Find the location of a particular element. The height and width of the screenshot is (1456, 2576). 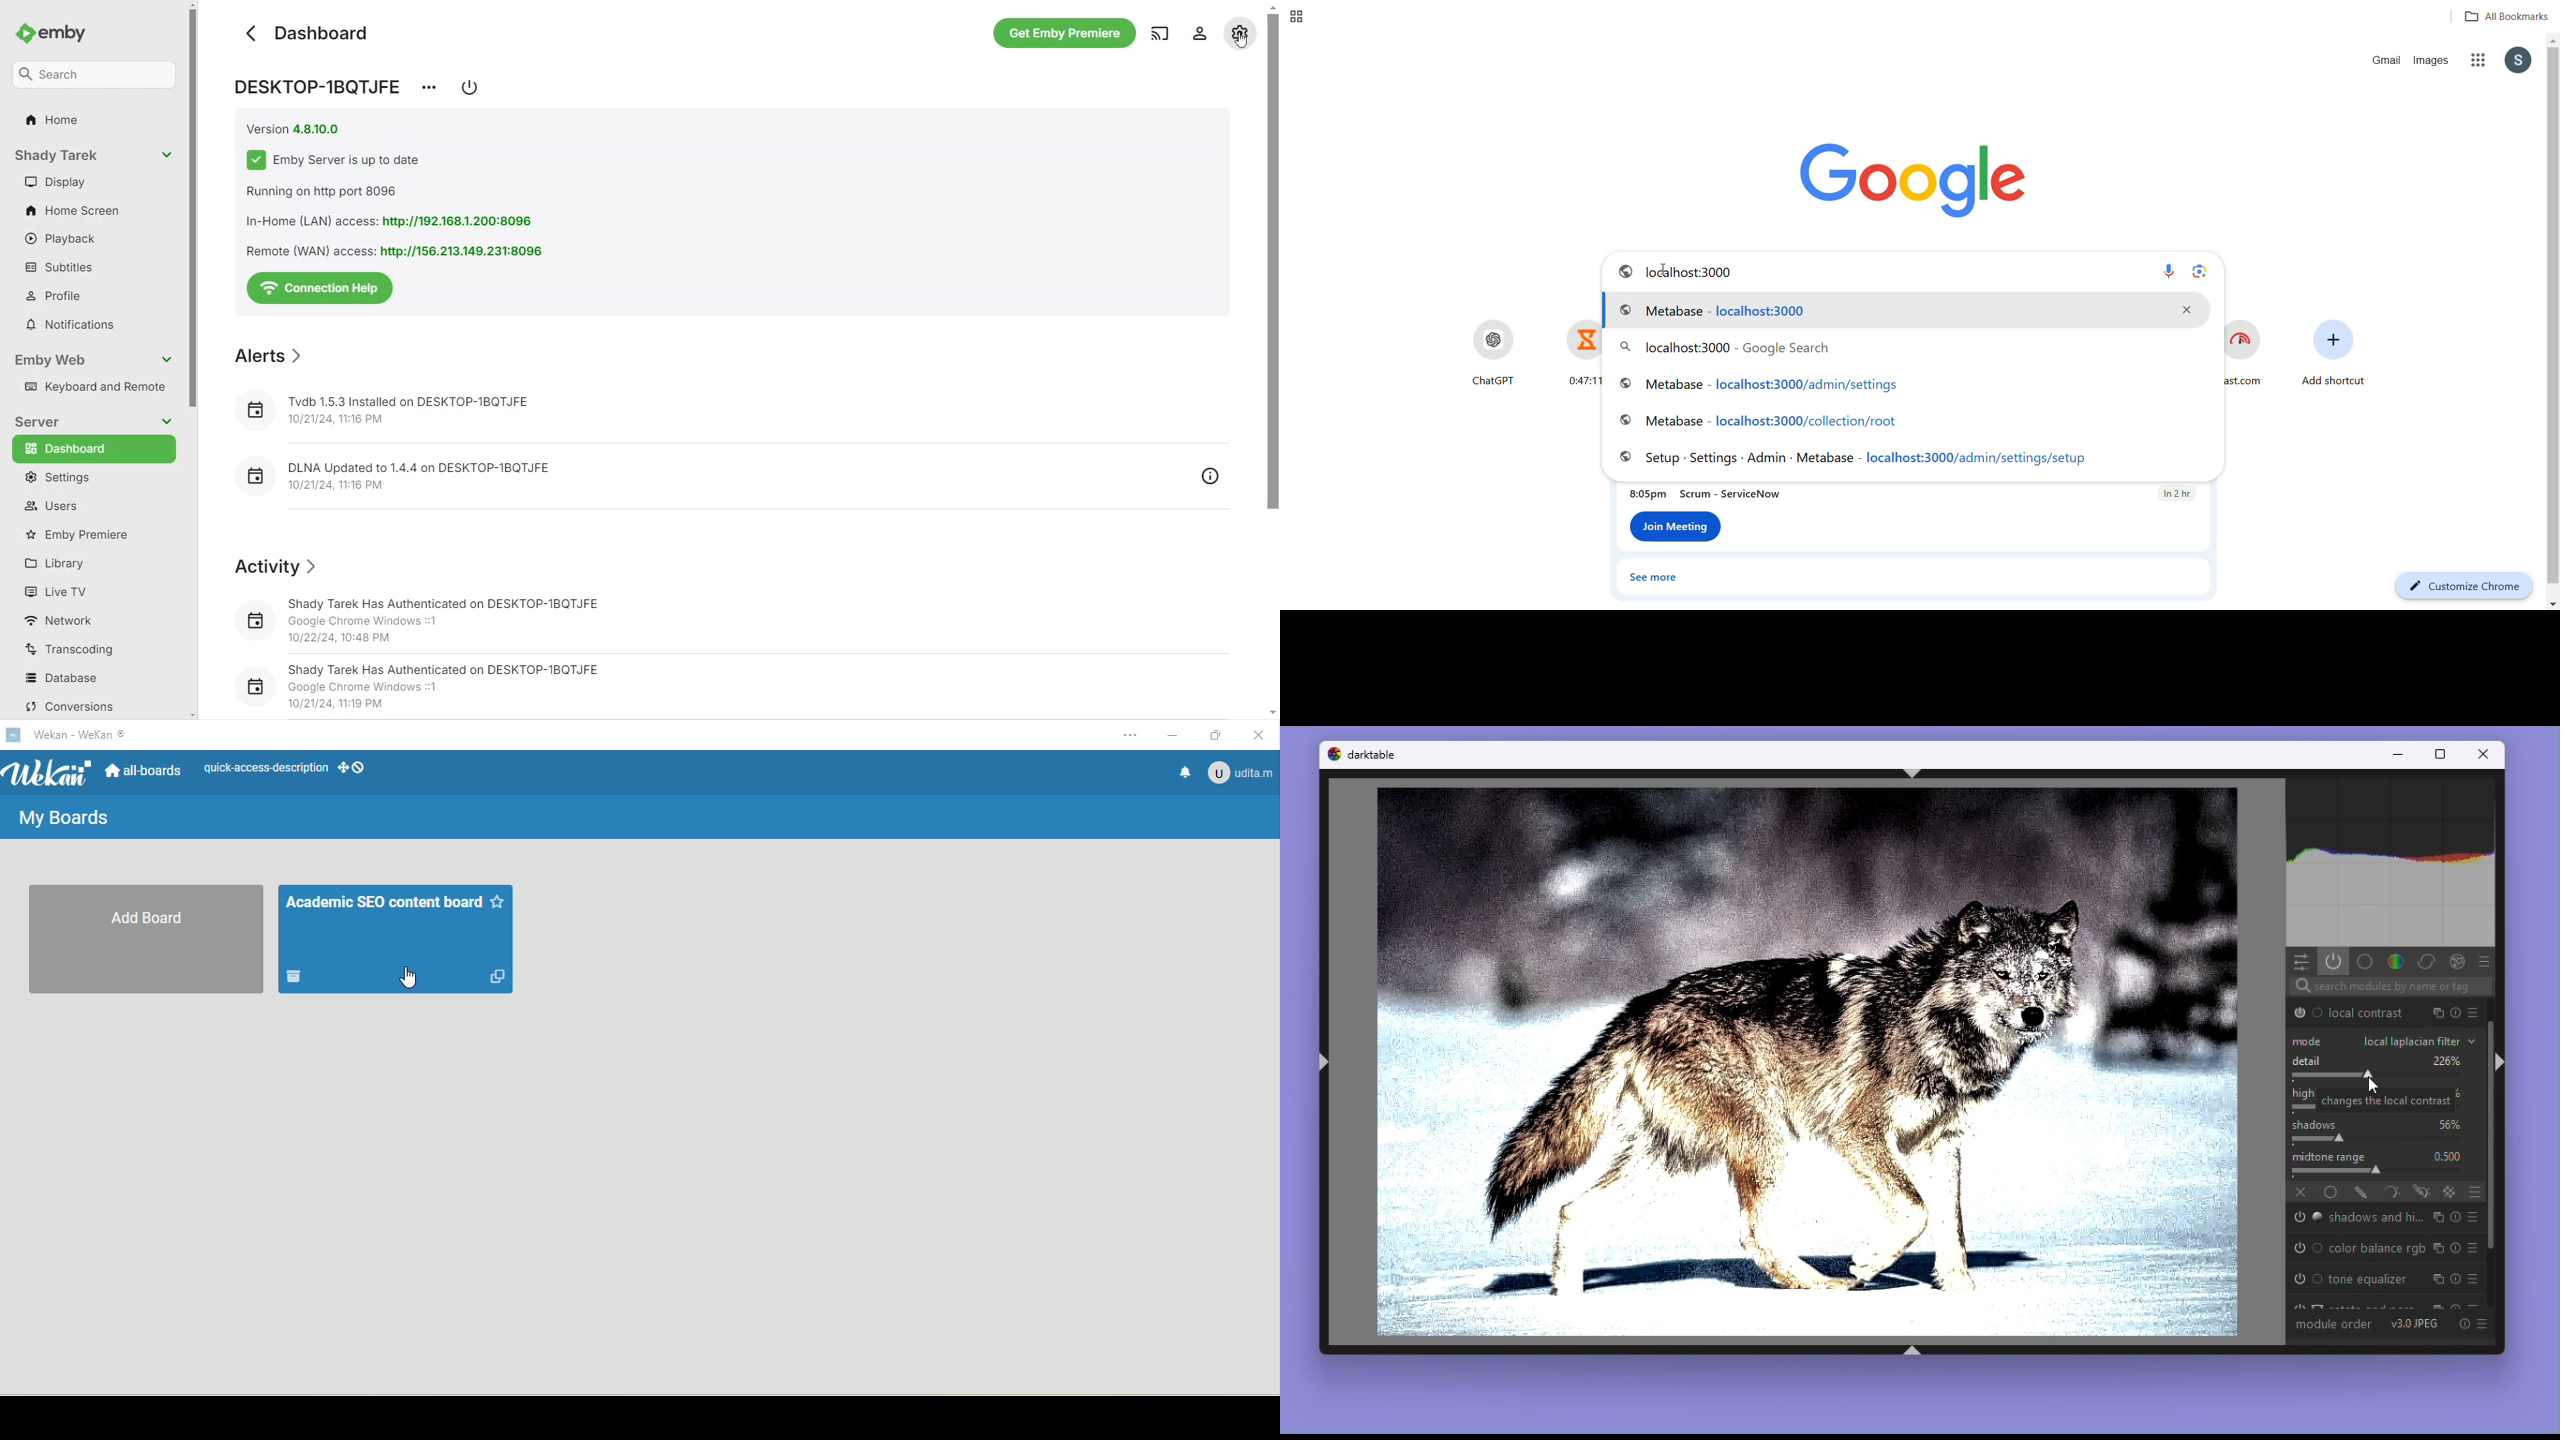

reset parameters is located at coordinates (2454, 1281).